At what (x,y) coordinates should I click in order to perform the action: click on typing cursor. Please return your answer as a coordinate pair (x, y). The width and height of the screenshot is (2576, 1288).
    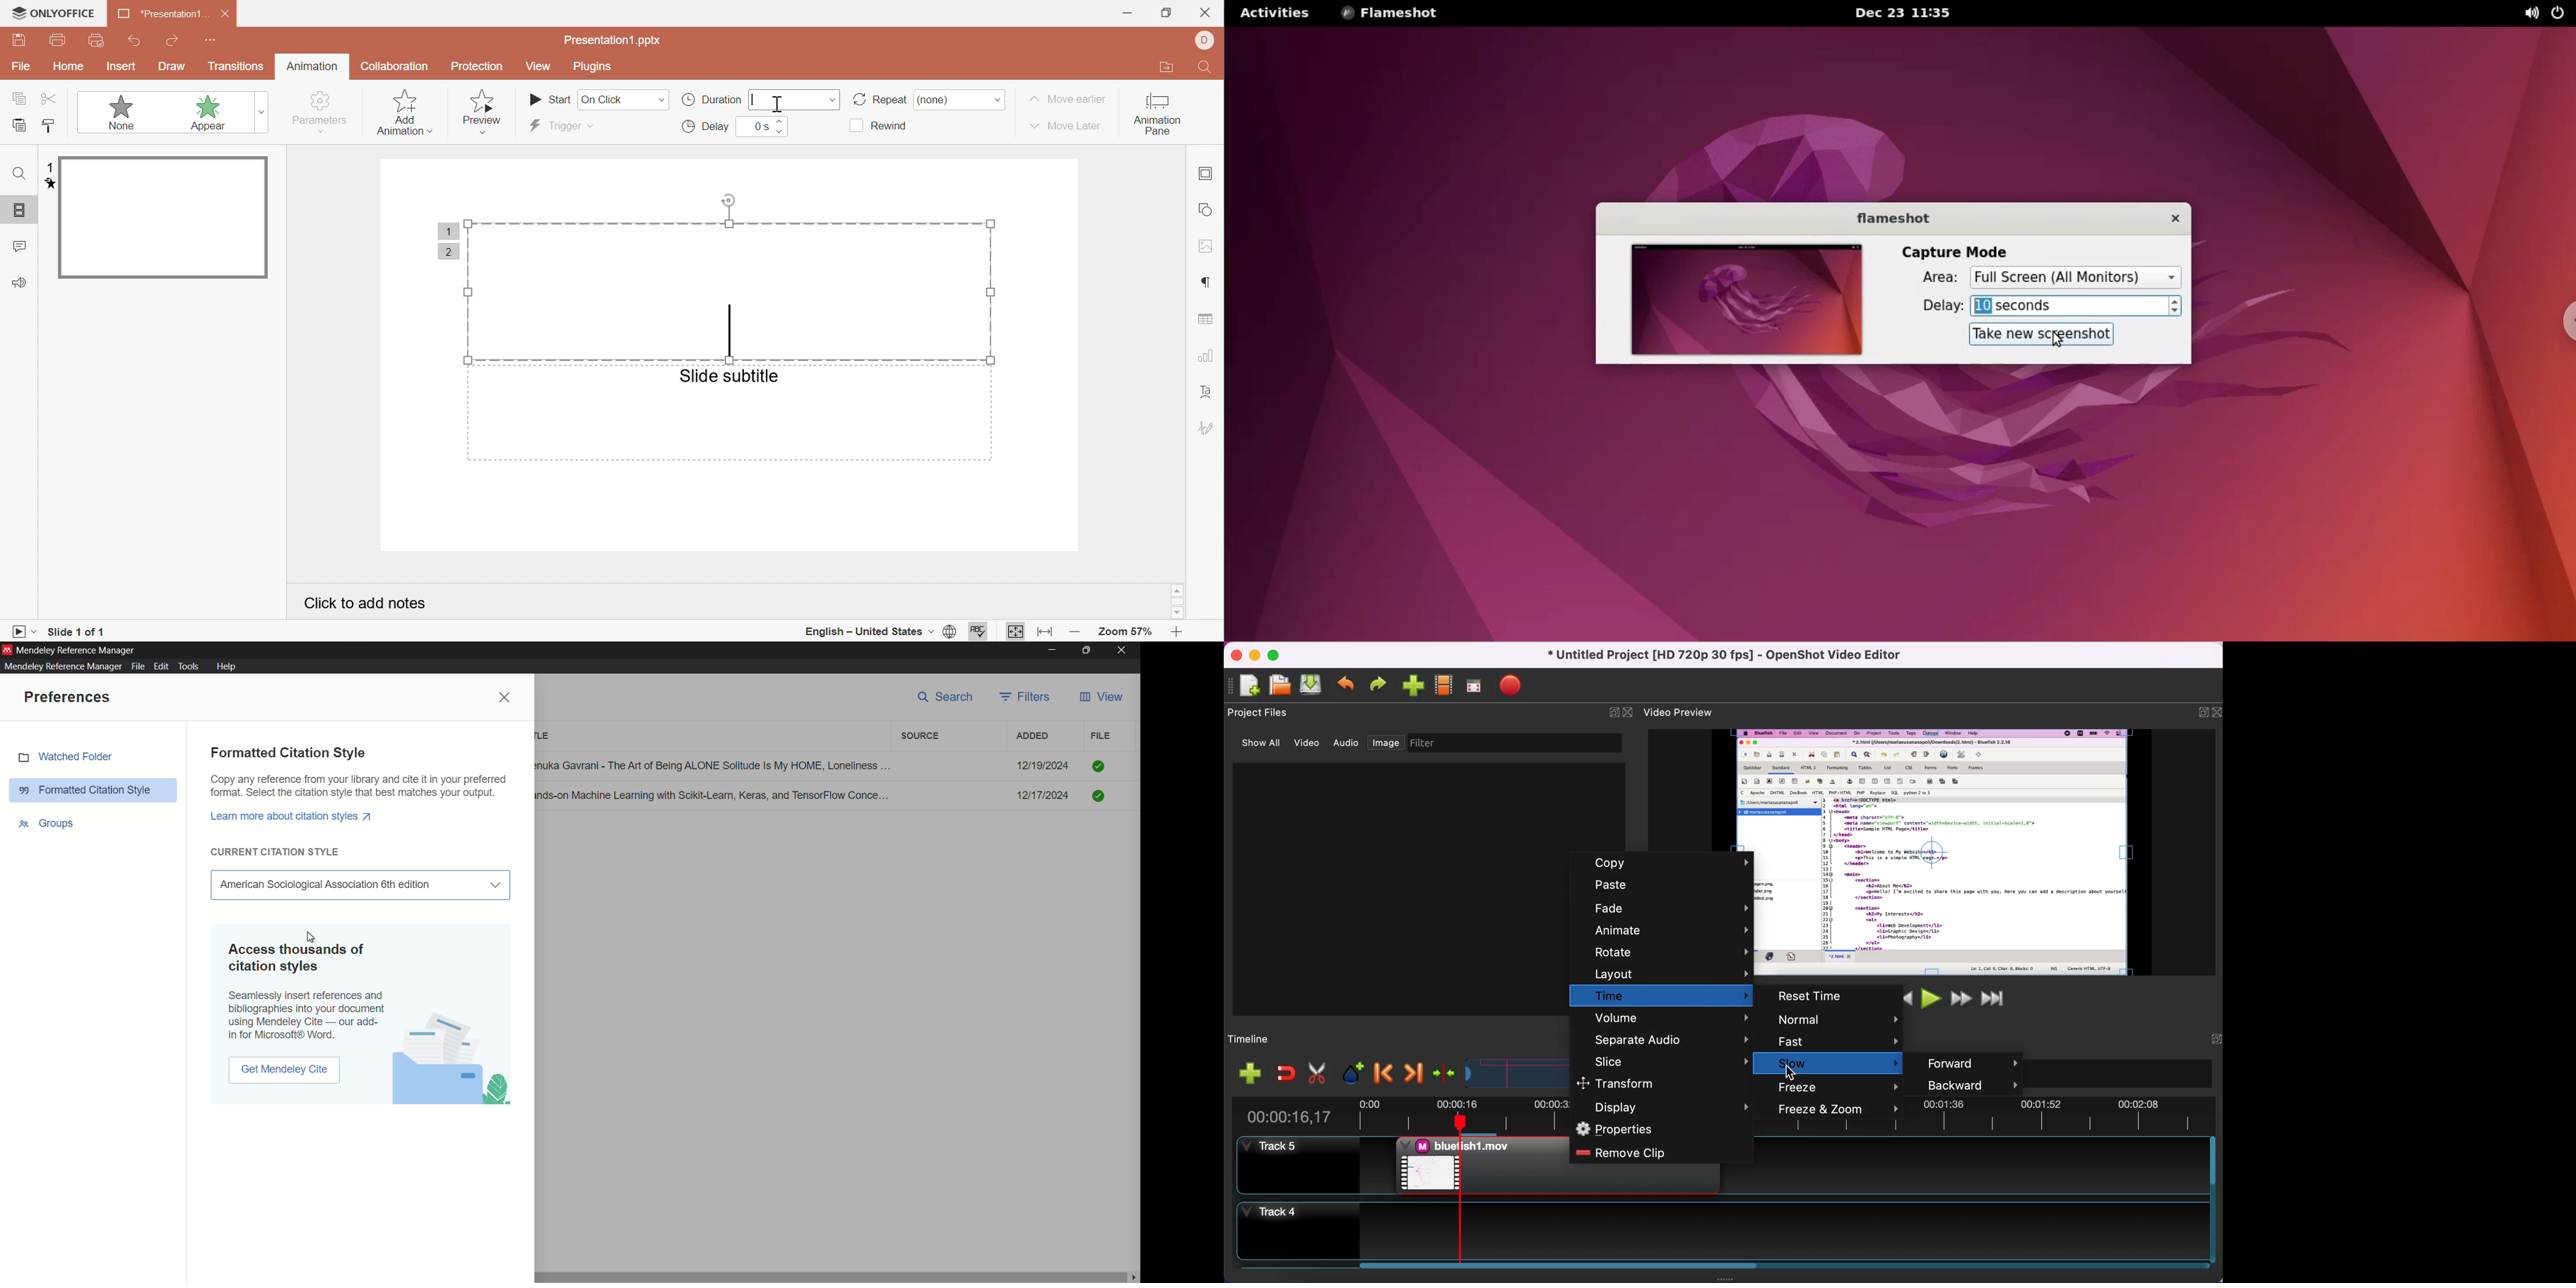
    Looking at the image, I should click on (754, 98).